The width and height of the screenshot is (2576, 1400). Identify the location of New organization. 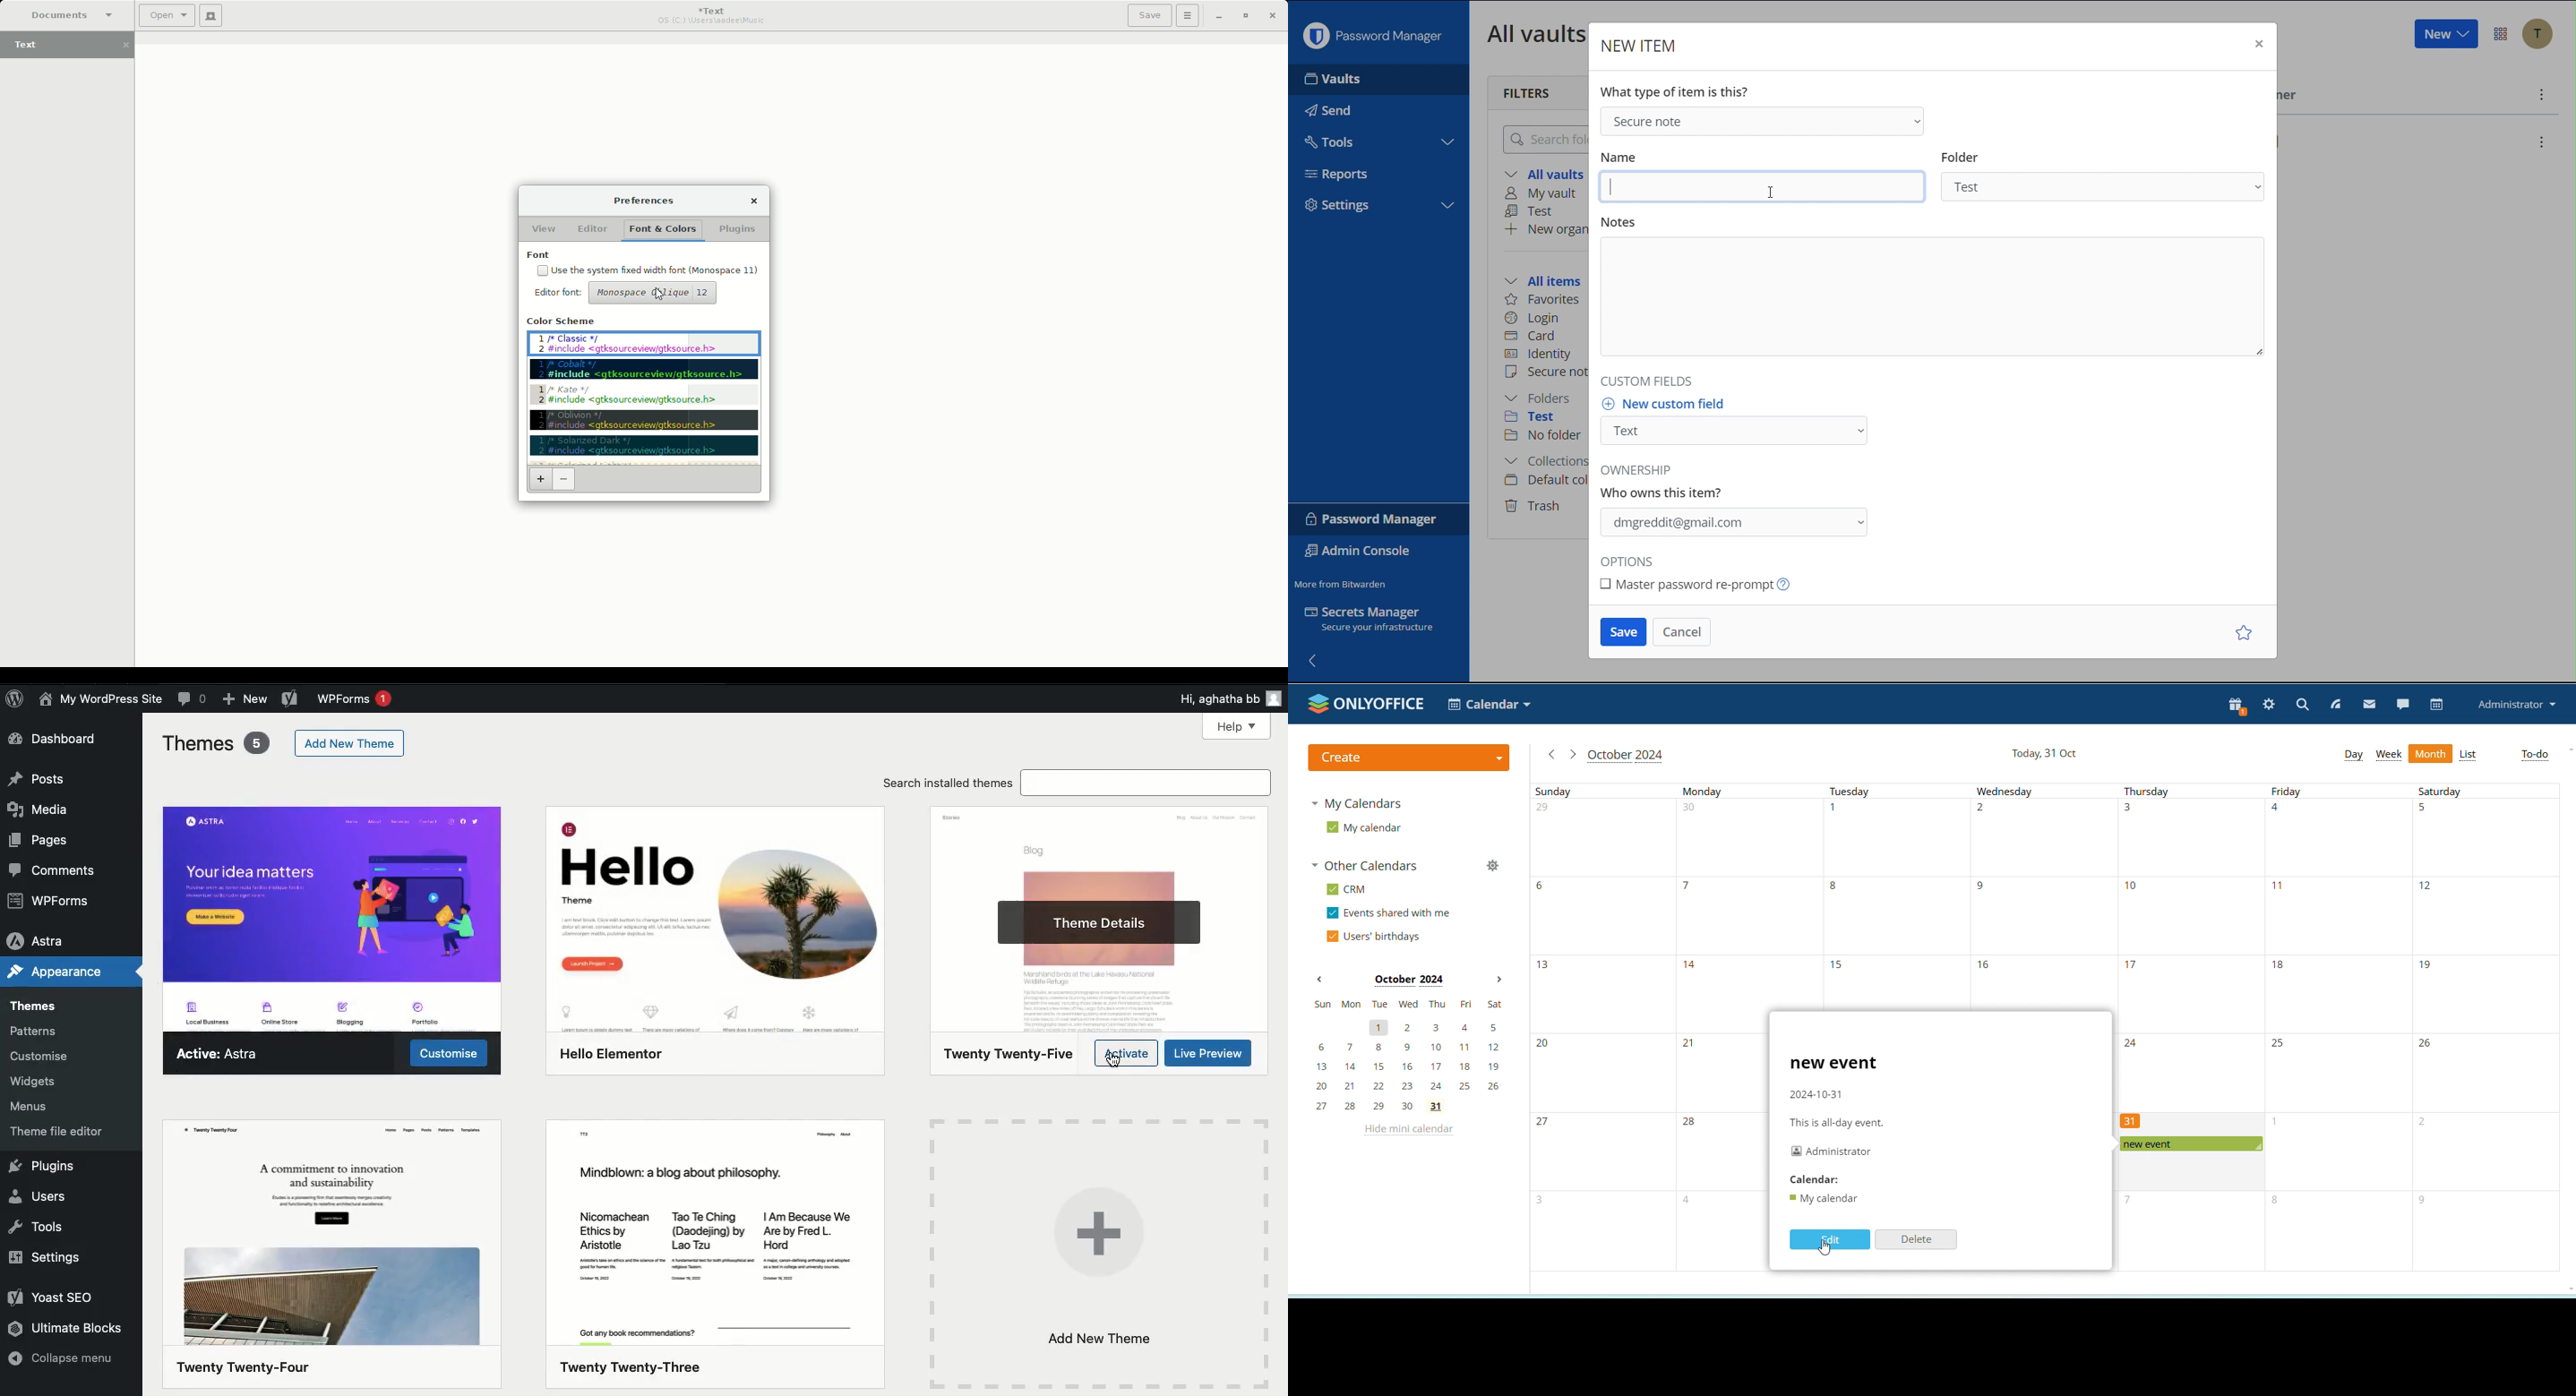
(1545, 229).